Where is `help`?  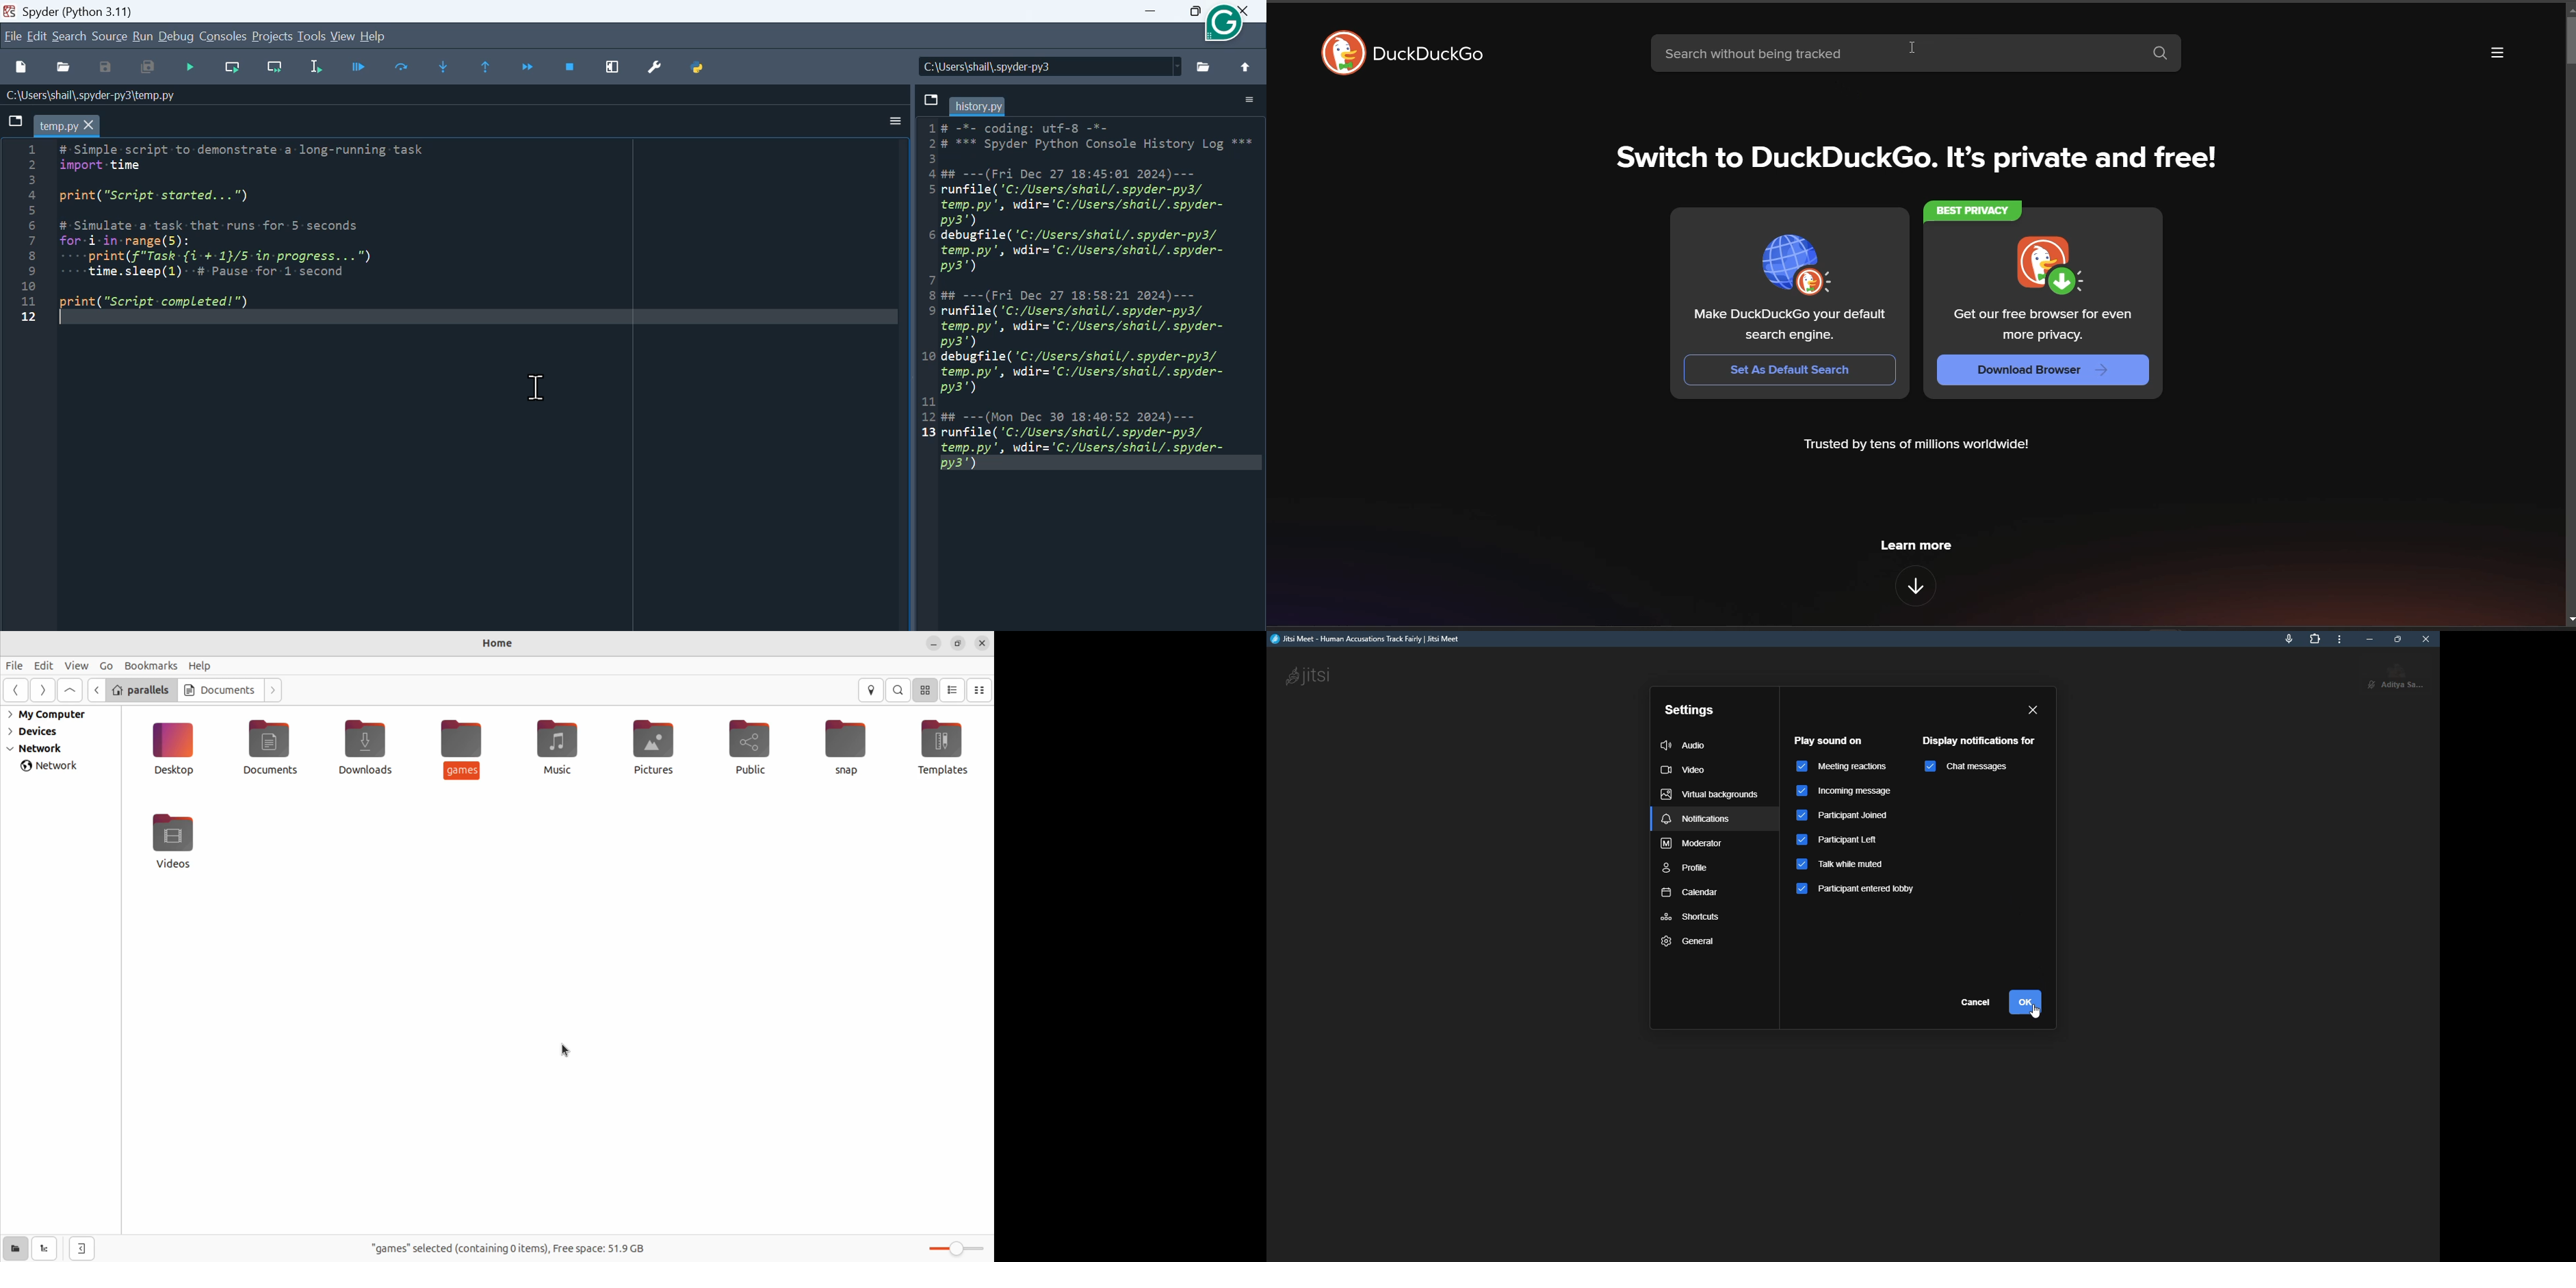 help is located at coordinates (374, 35).